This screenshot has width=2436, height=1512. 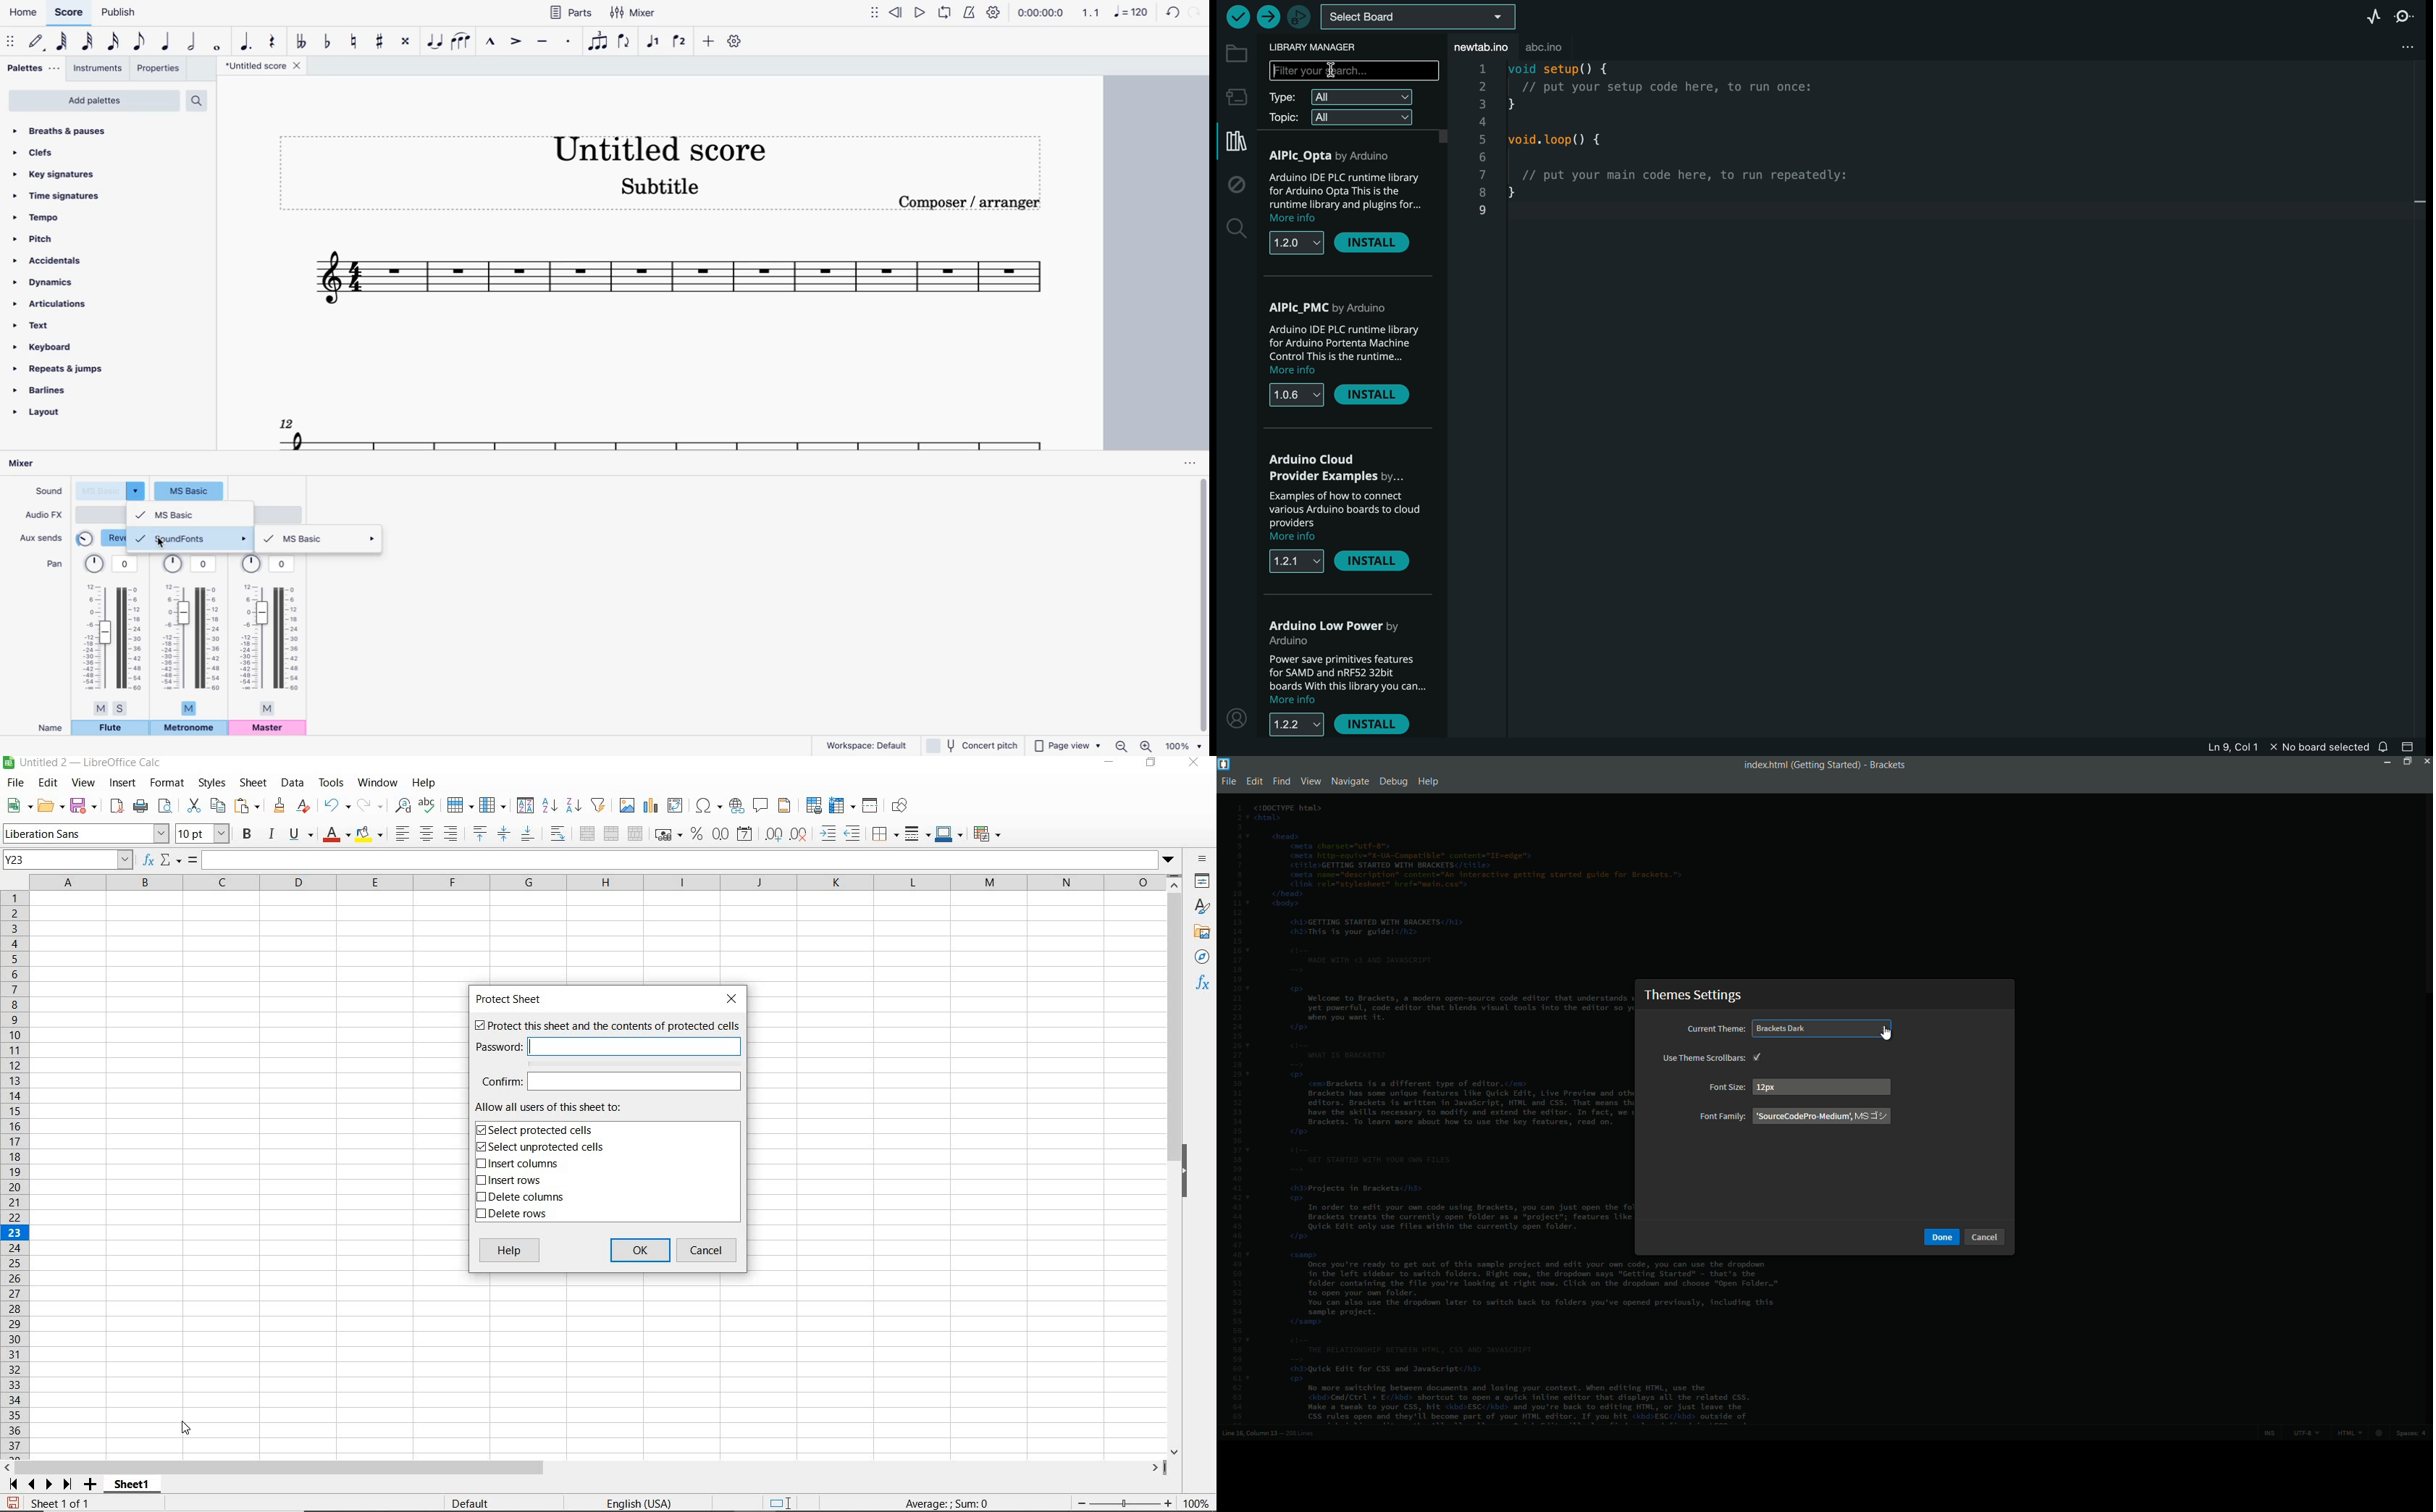 What do you see at coordinates (426, 783) in the screenshot?
I see `HELP` at bounding box center [426, 783].